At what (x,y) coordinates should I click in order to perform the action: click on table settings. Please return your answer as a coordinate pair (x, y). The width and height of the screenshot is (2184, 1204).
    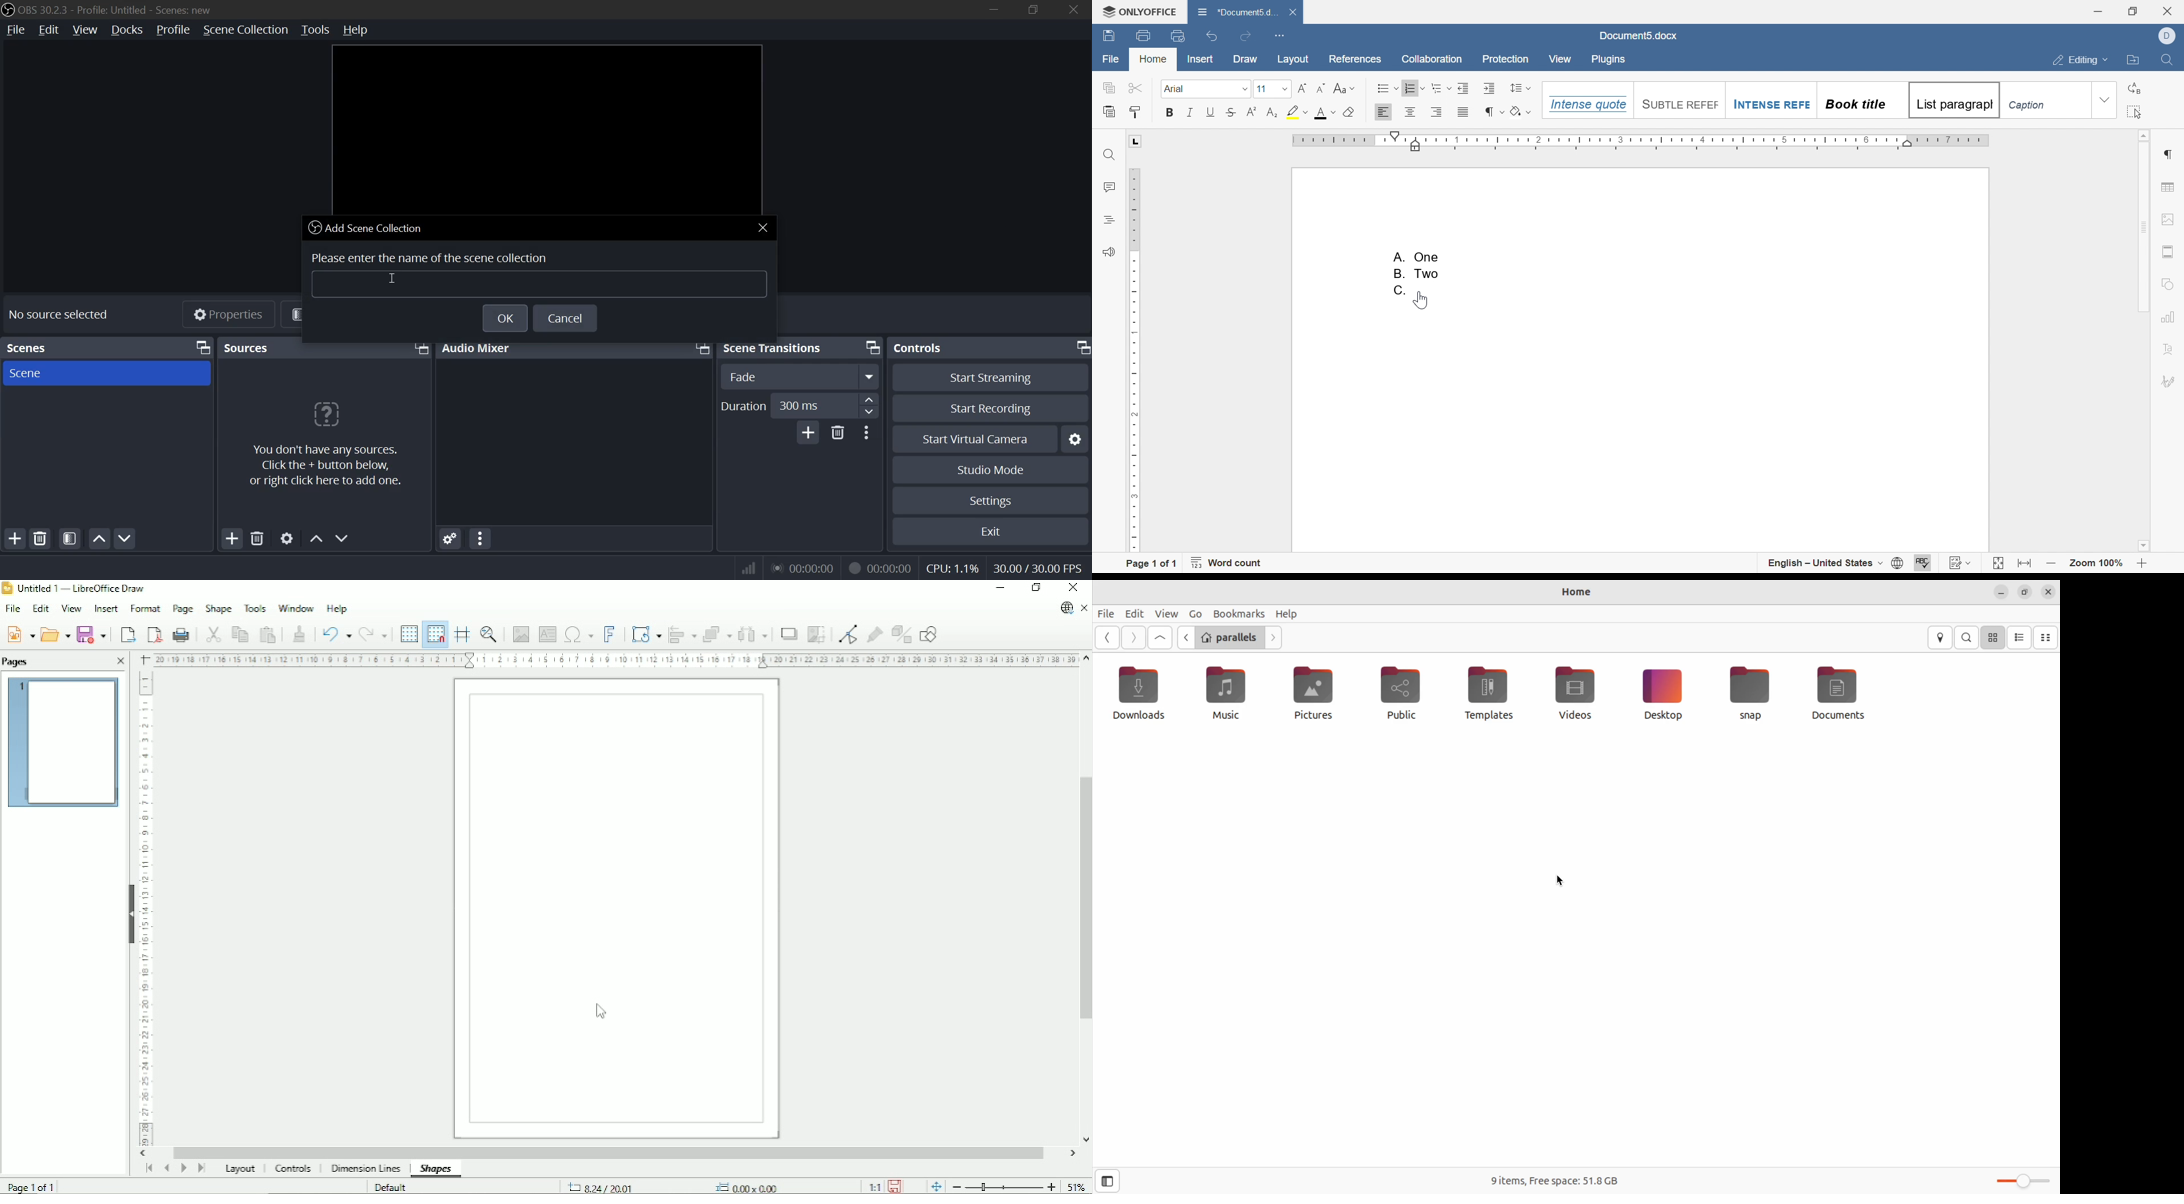
    Looking at the image, I should click on (2167, 187).